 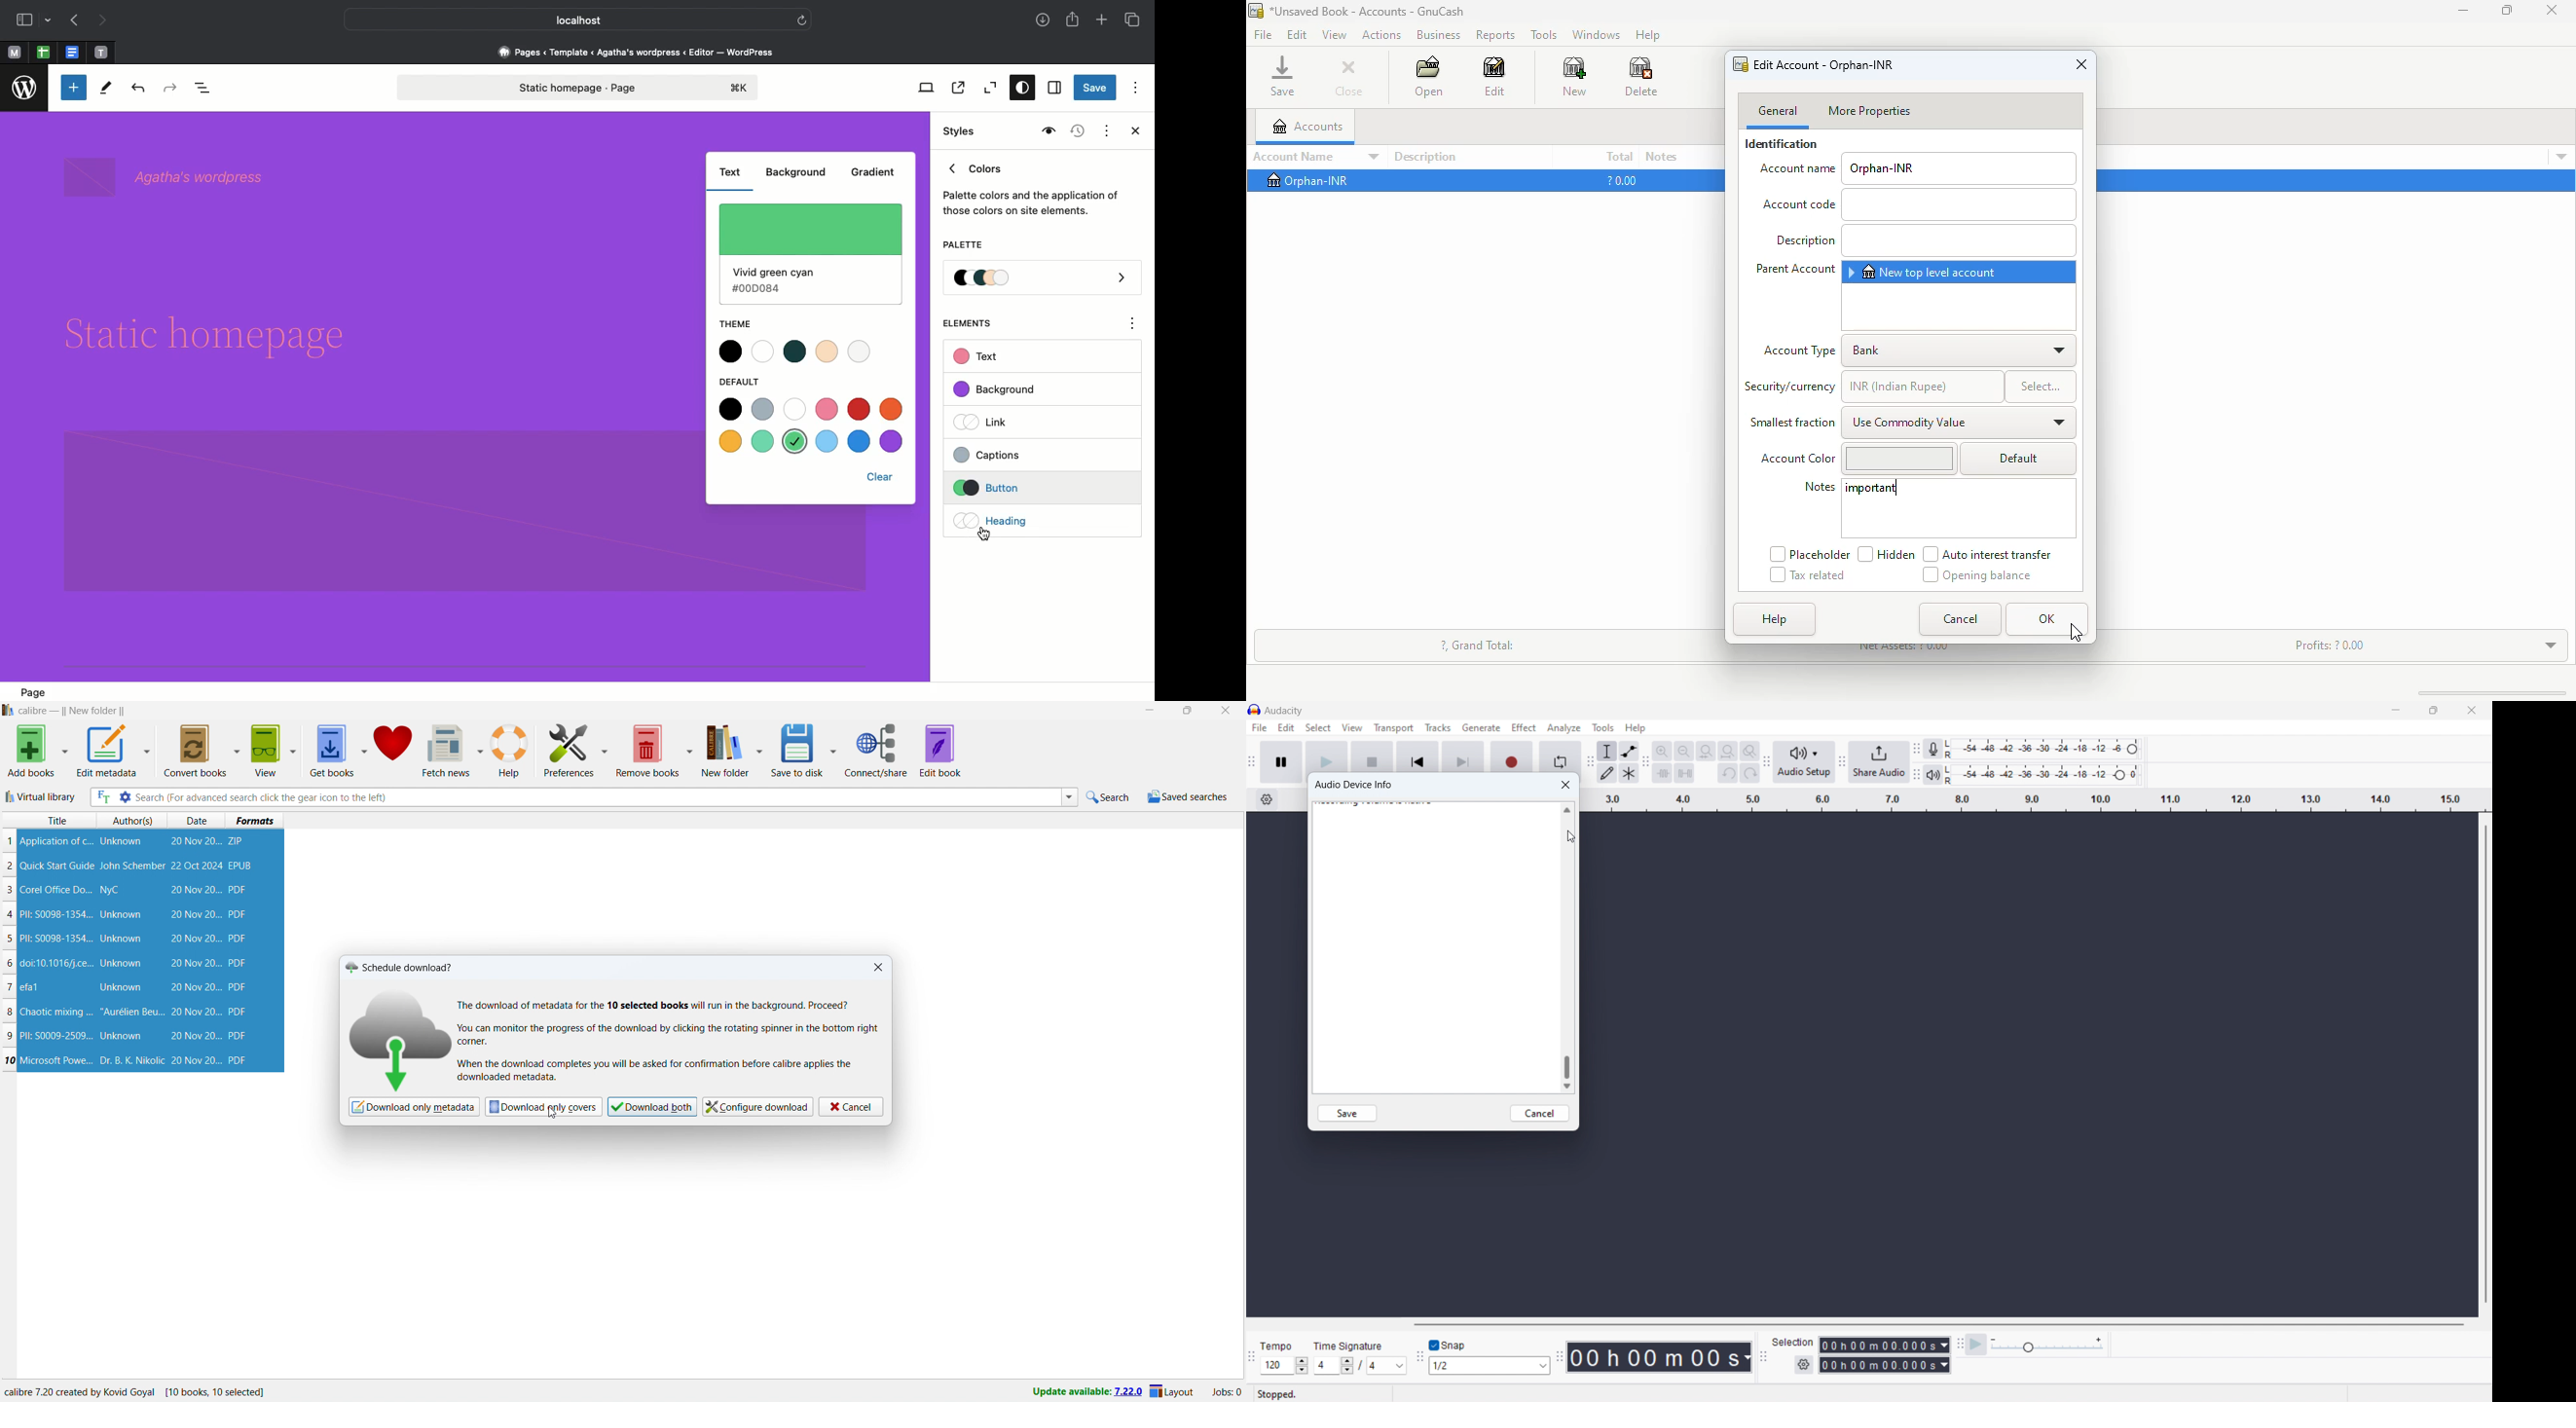 What do you see at coordinates (851, 1107) in the screenshot?
I see `cancel` at bounding box center [851, 1107].